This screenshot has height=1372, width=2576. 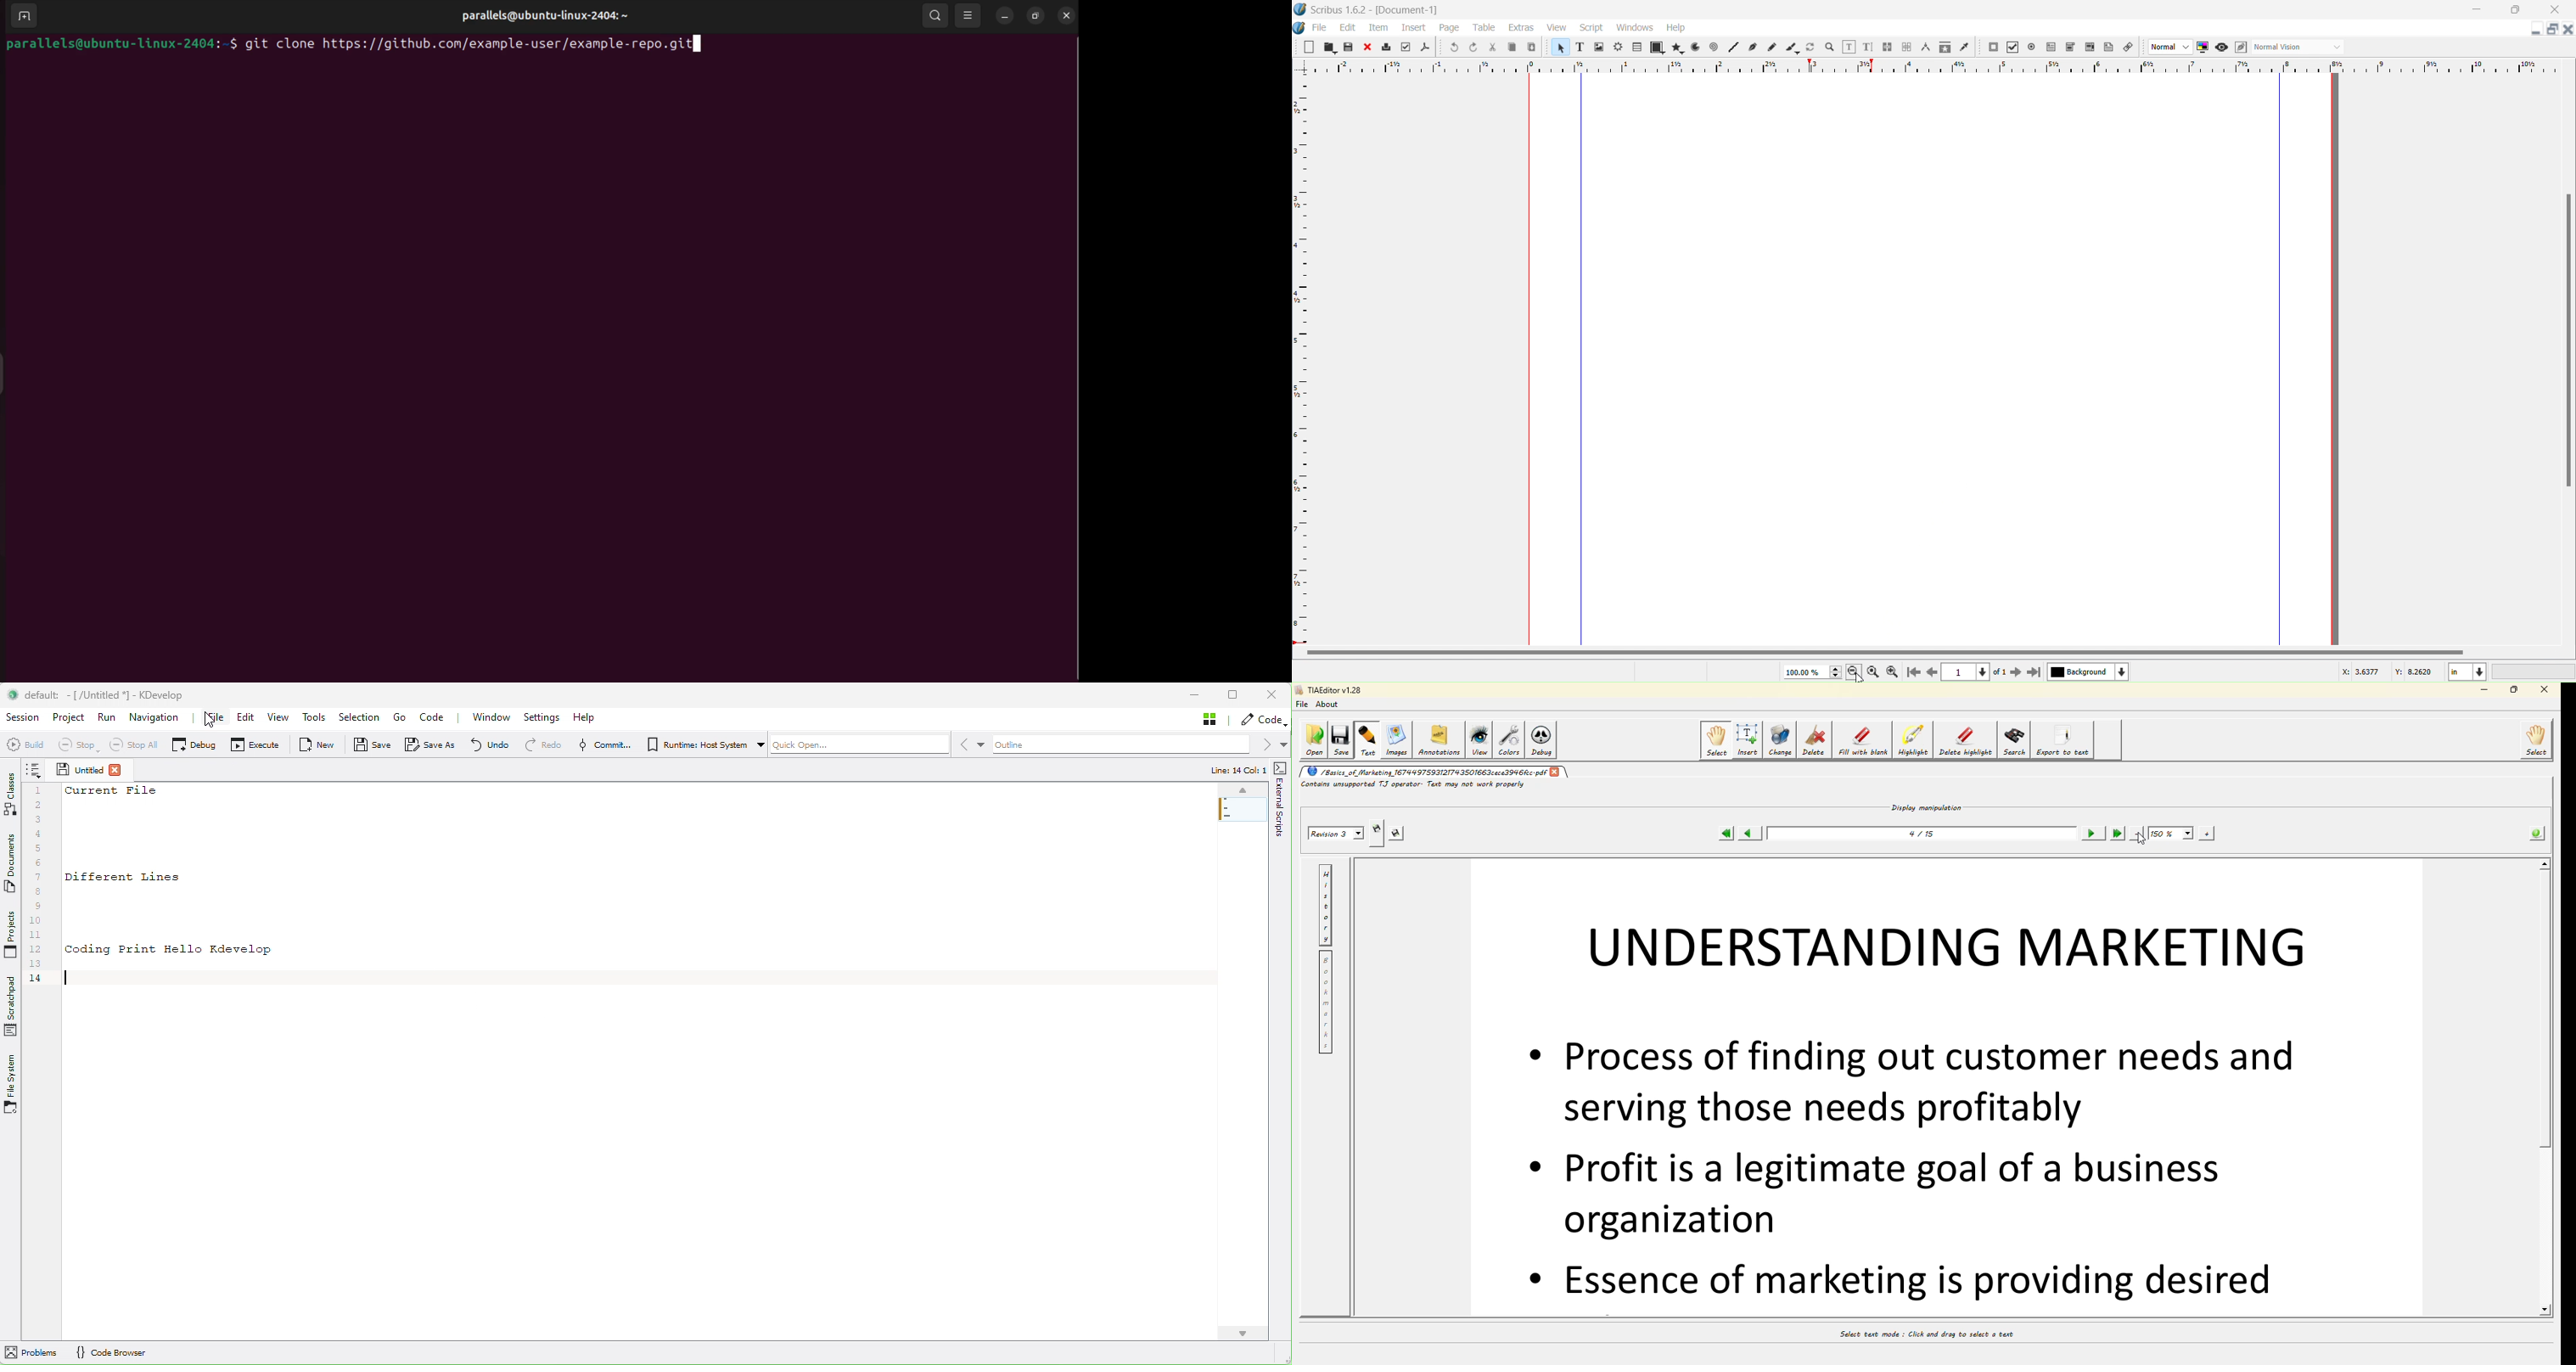 What do you see at coordinates (1453, 47) in the screenshot?
I see `Undo` at bounding box center [1453, 47].